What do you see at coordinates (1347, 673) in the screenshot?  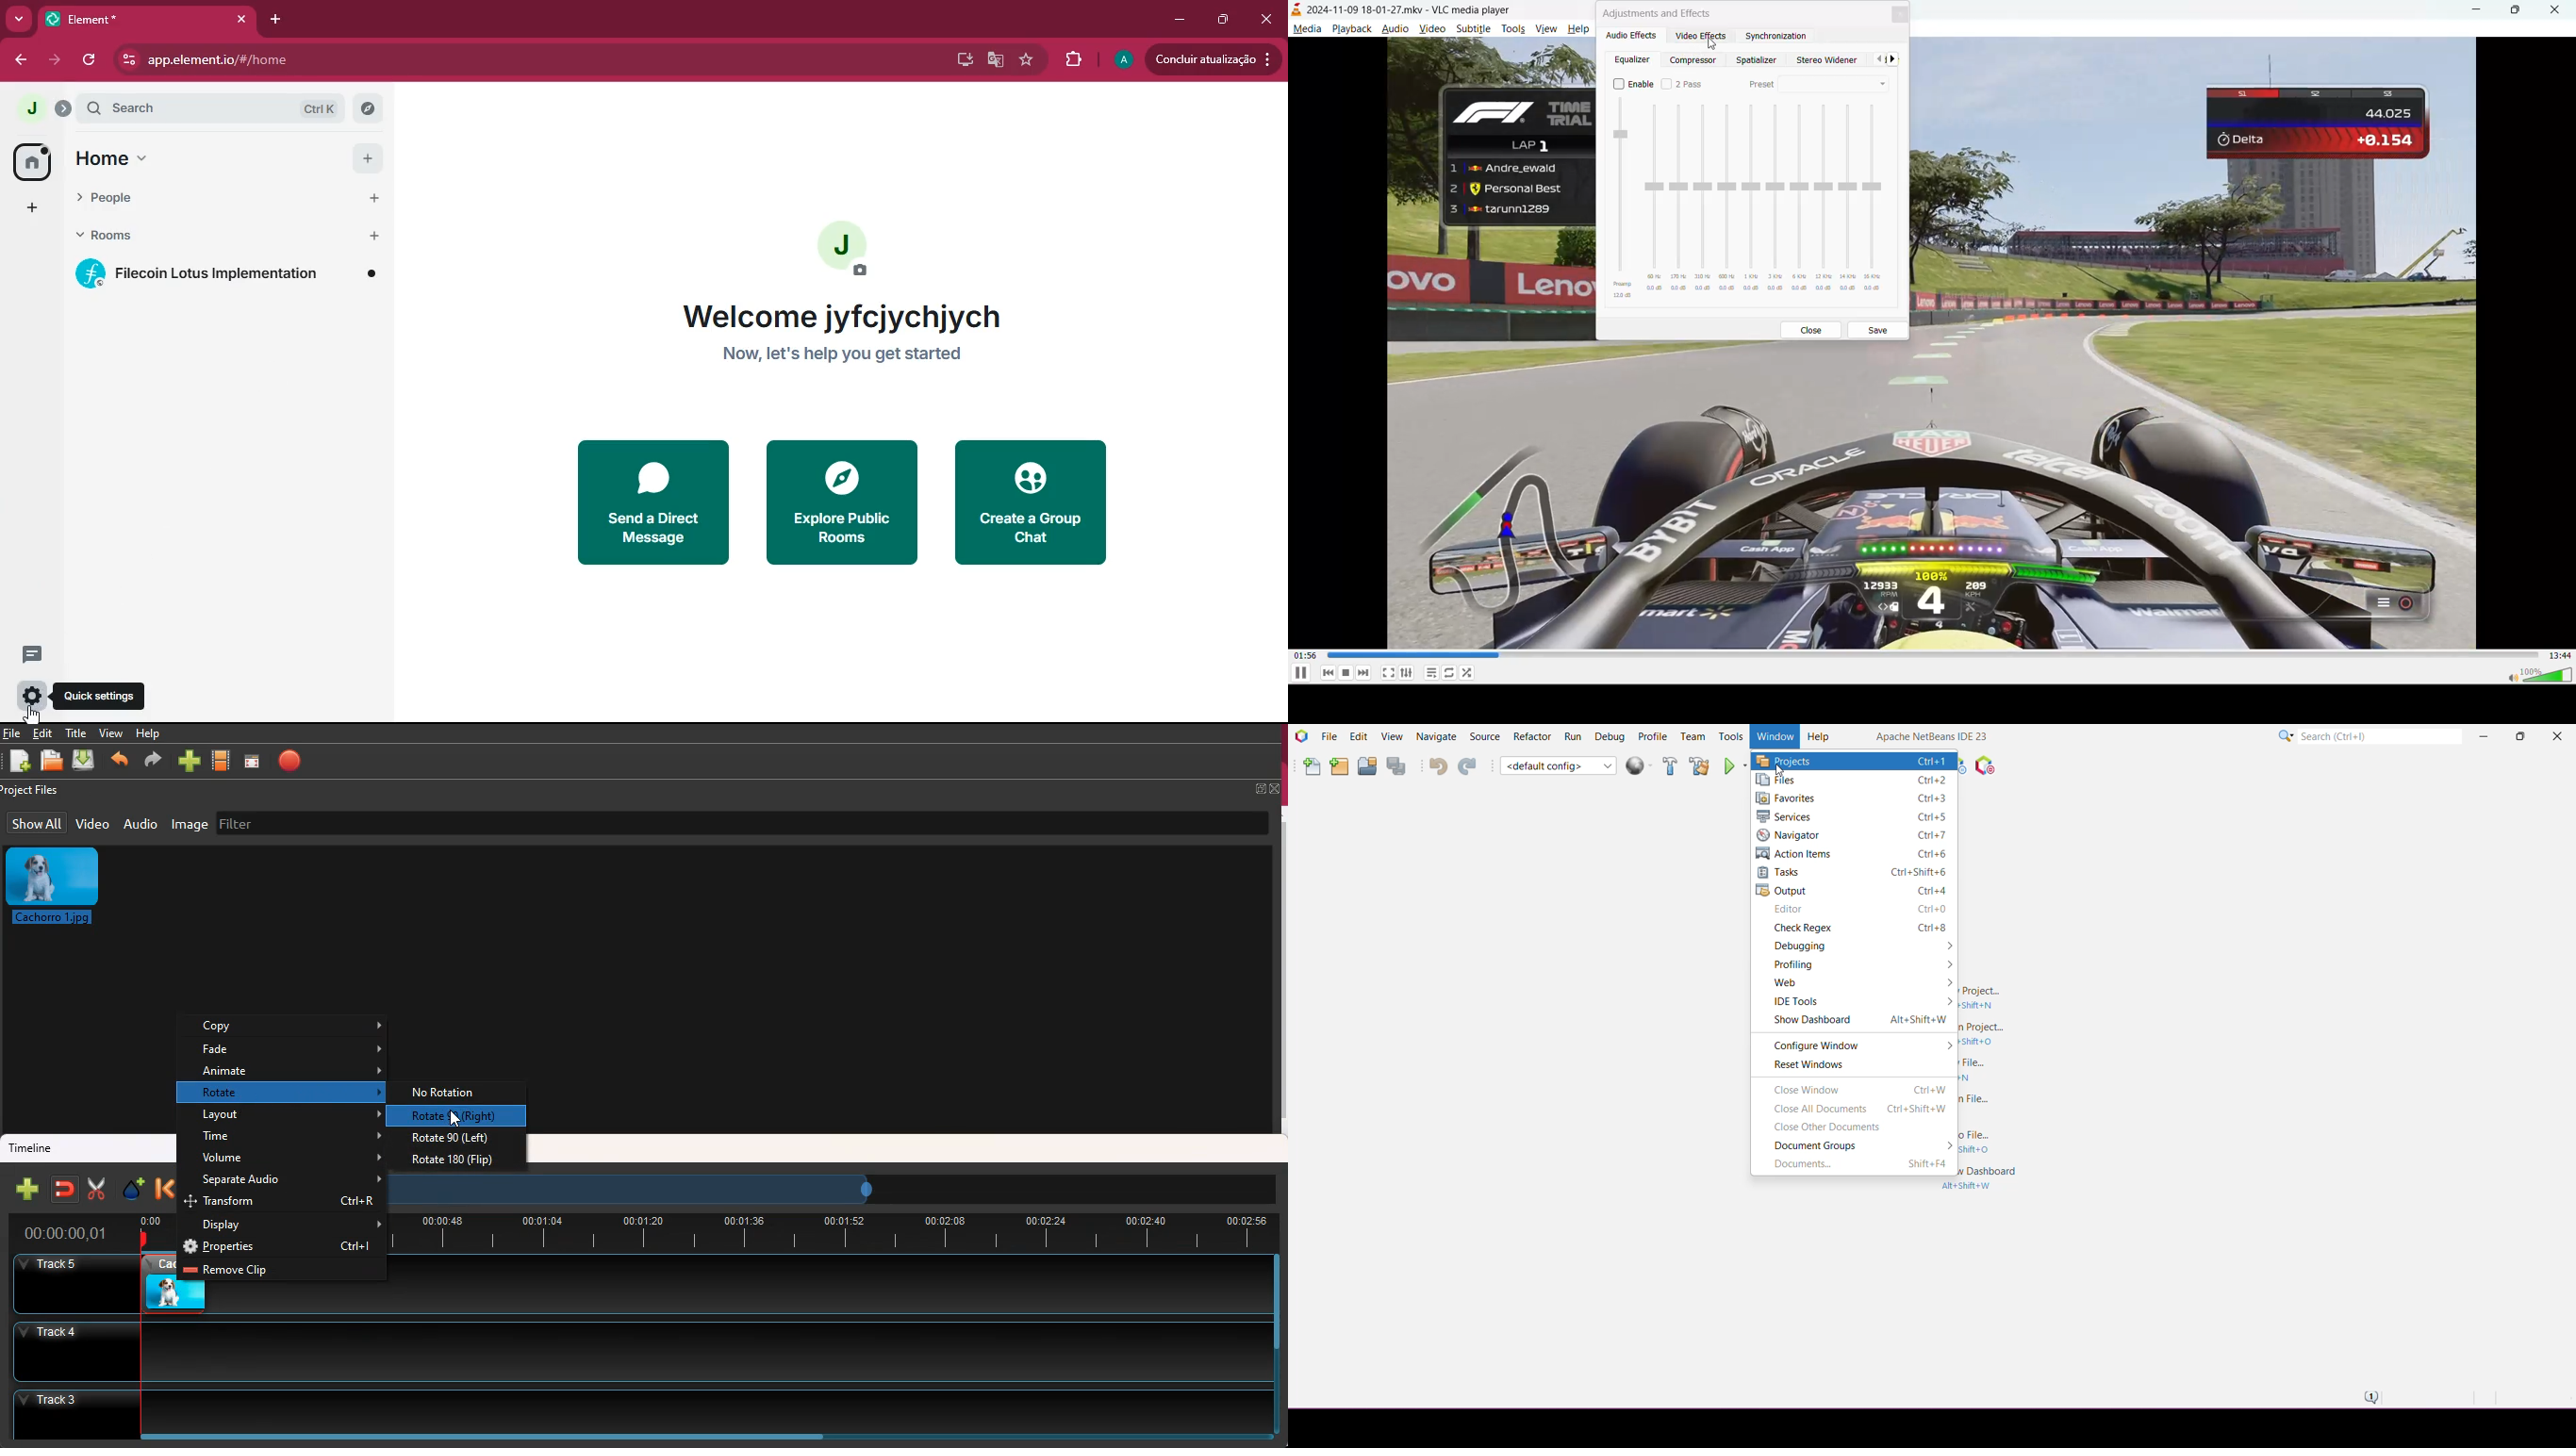 I see `stop` at bounding box center [1347, 673].